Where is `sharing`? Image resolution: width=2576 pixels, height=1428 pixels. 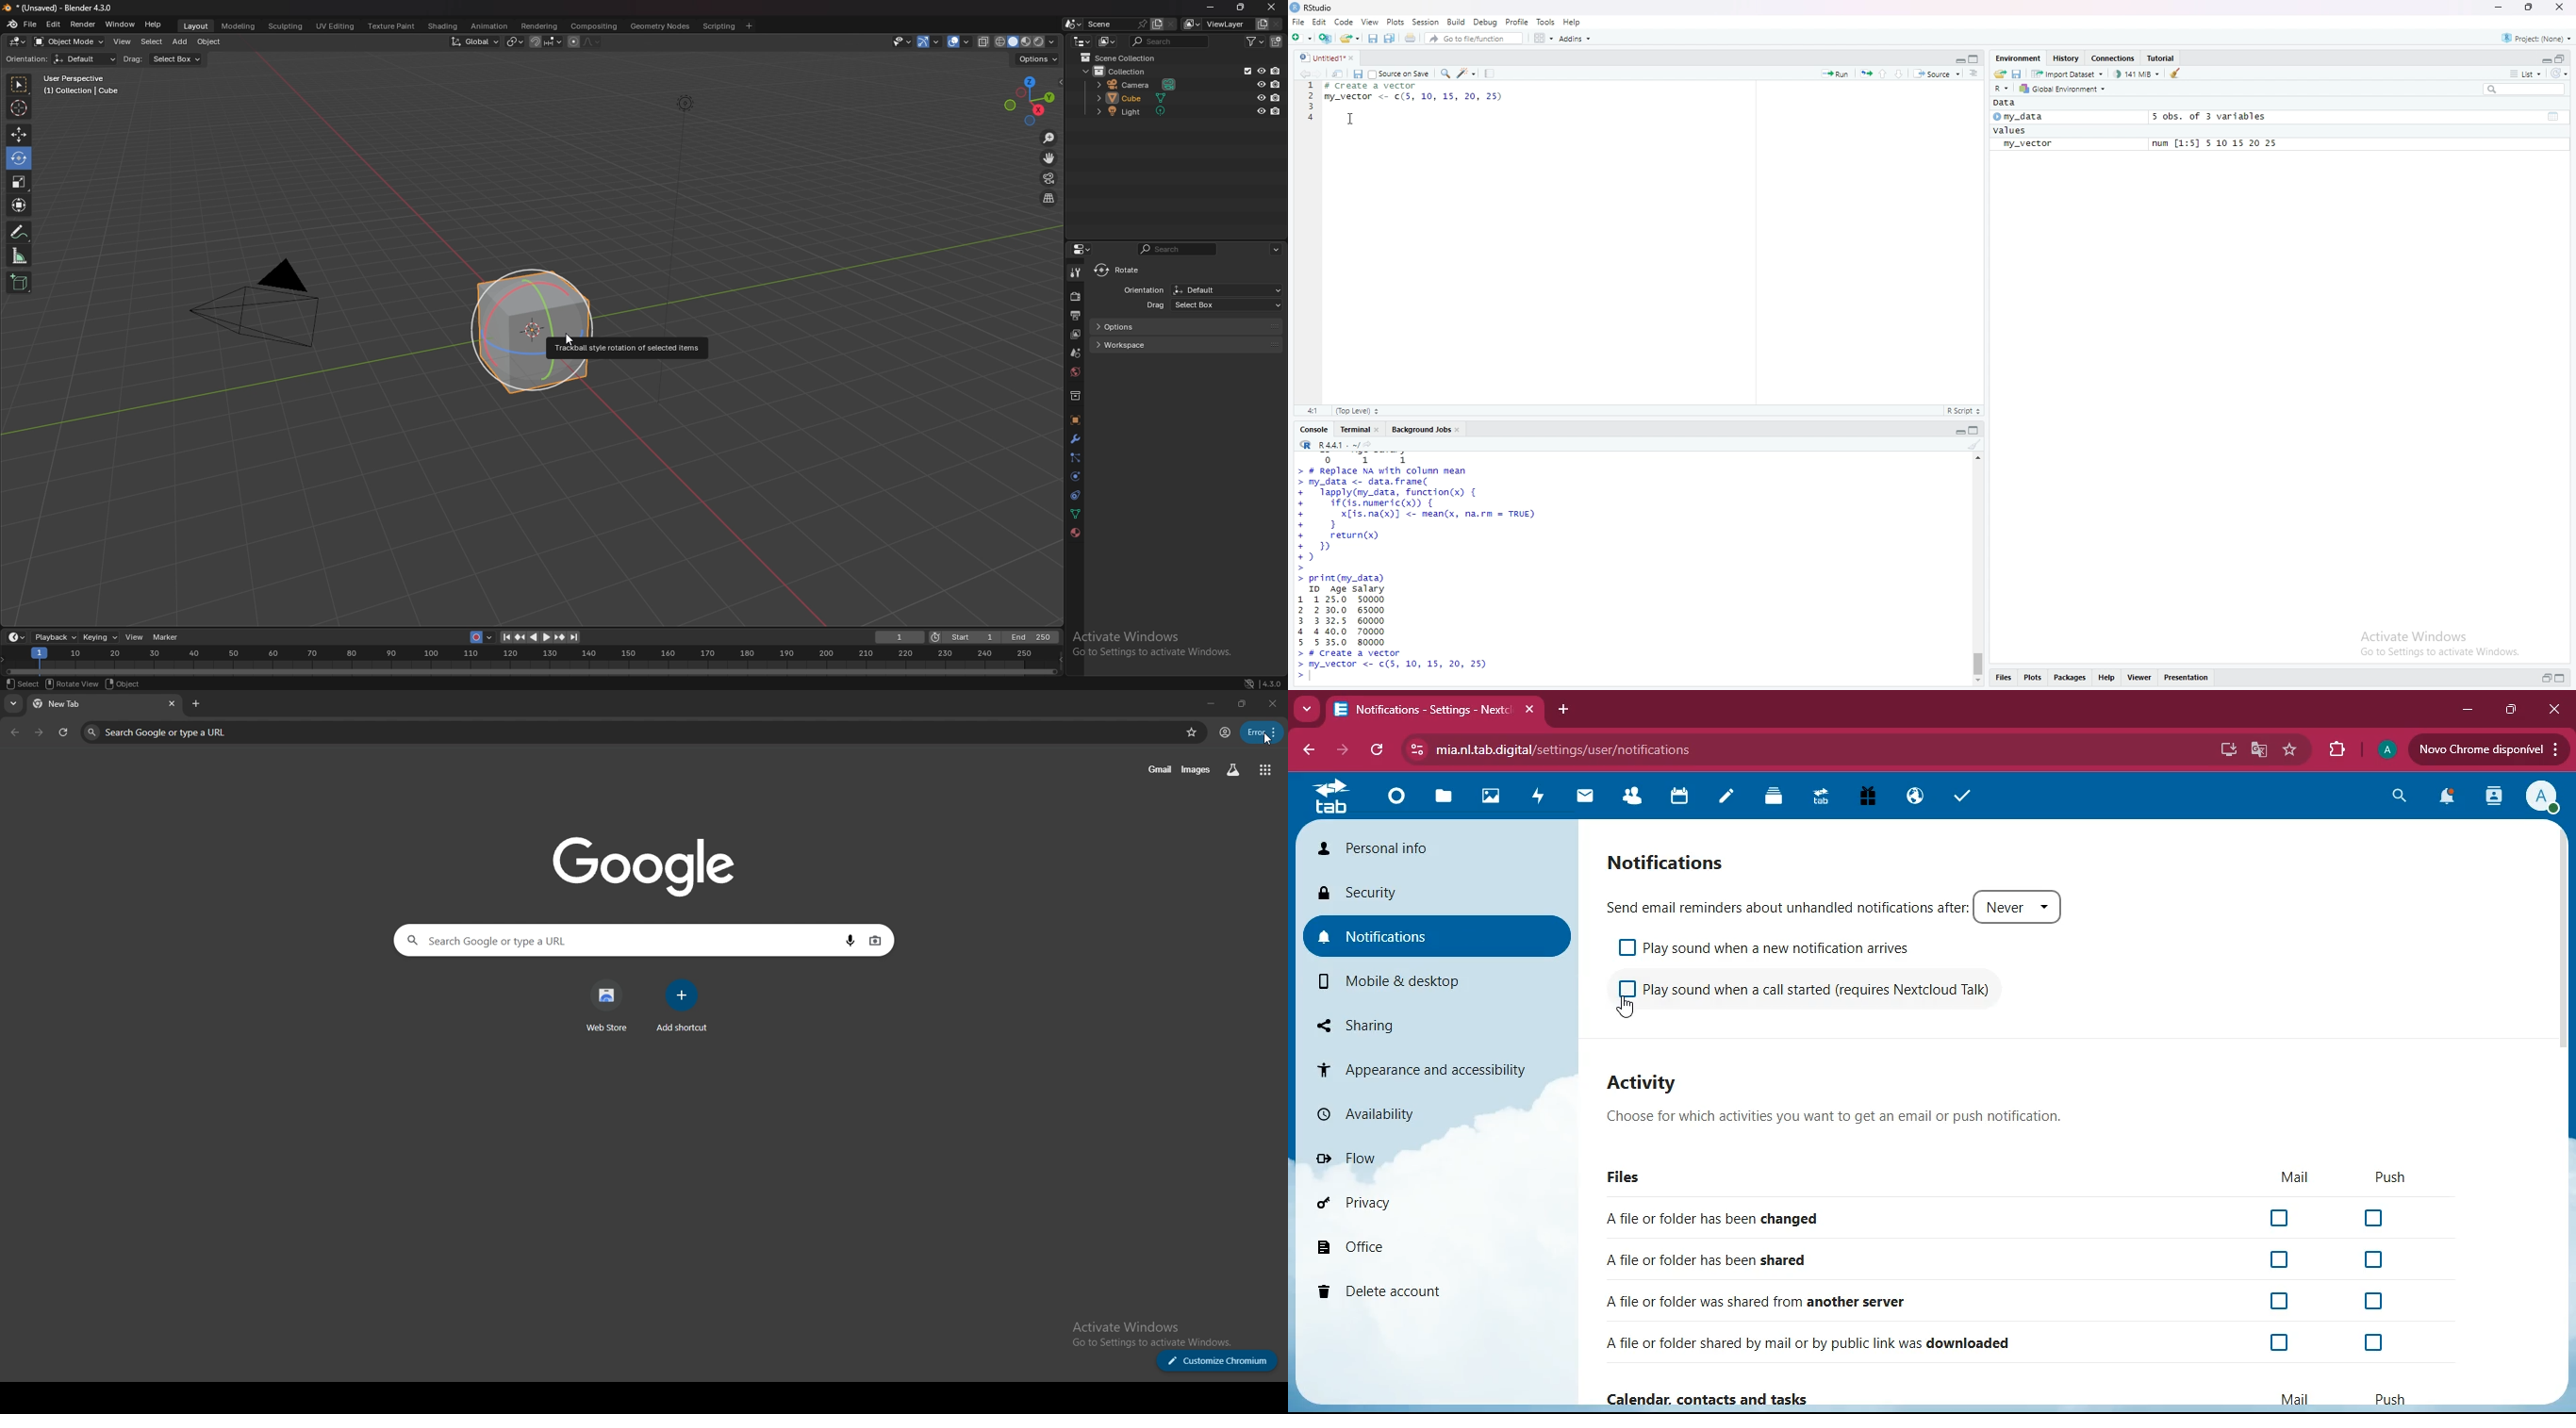
sharing is located at coordinates (1351, 1021).